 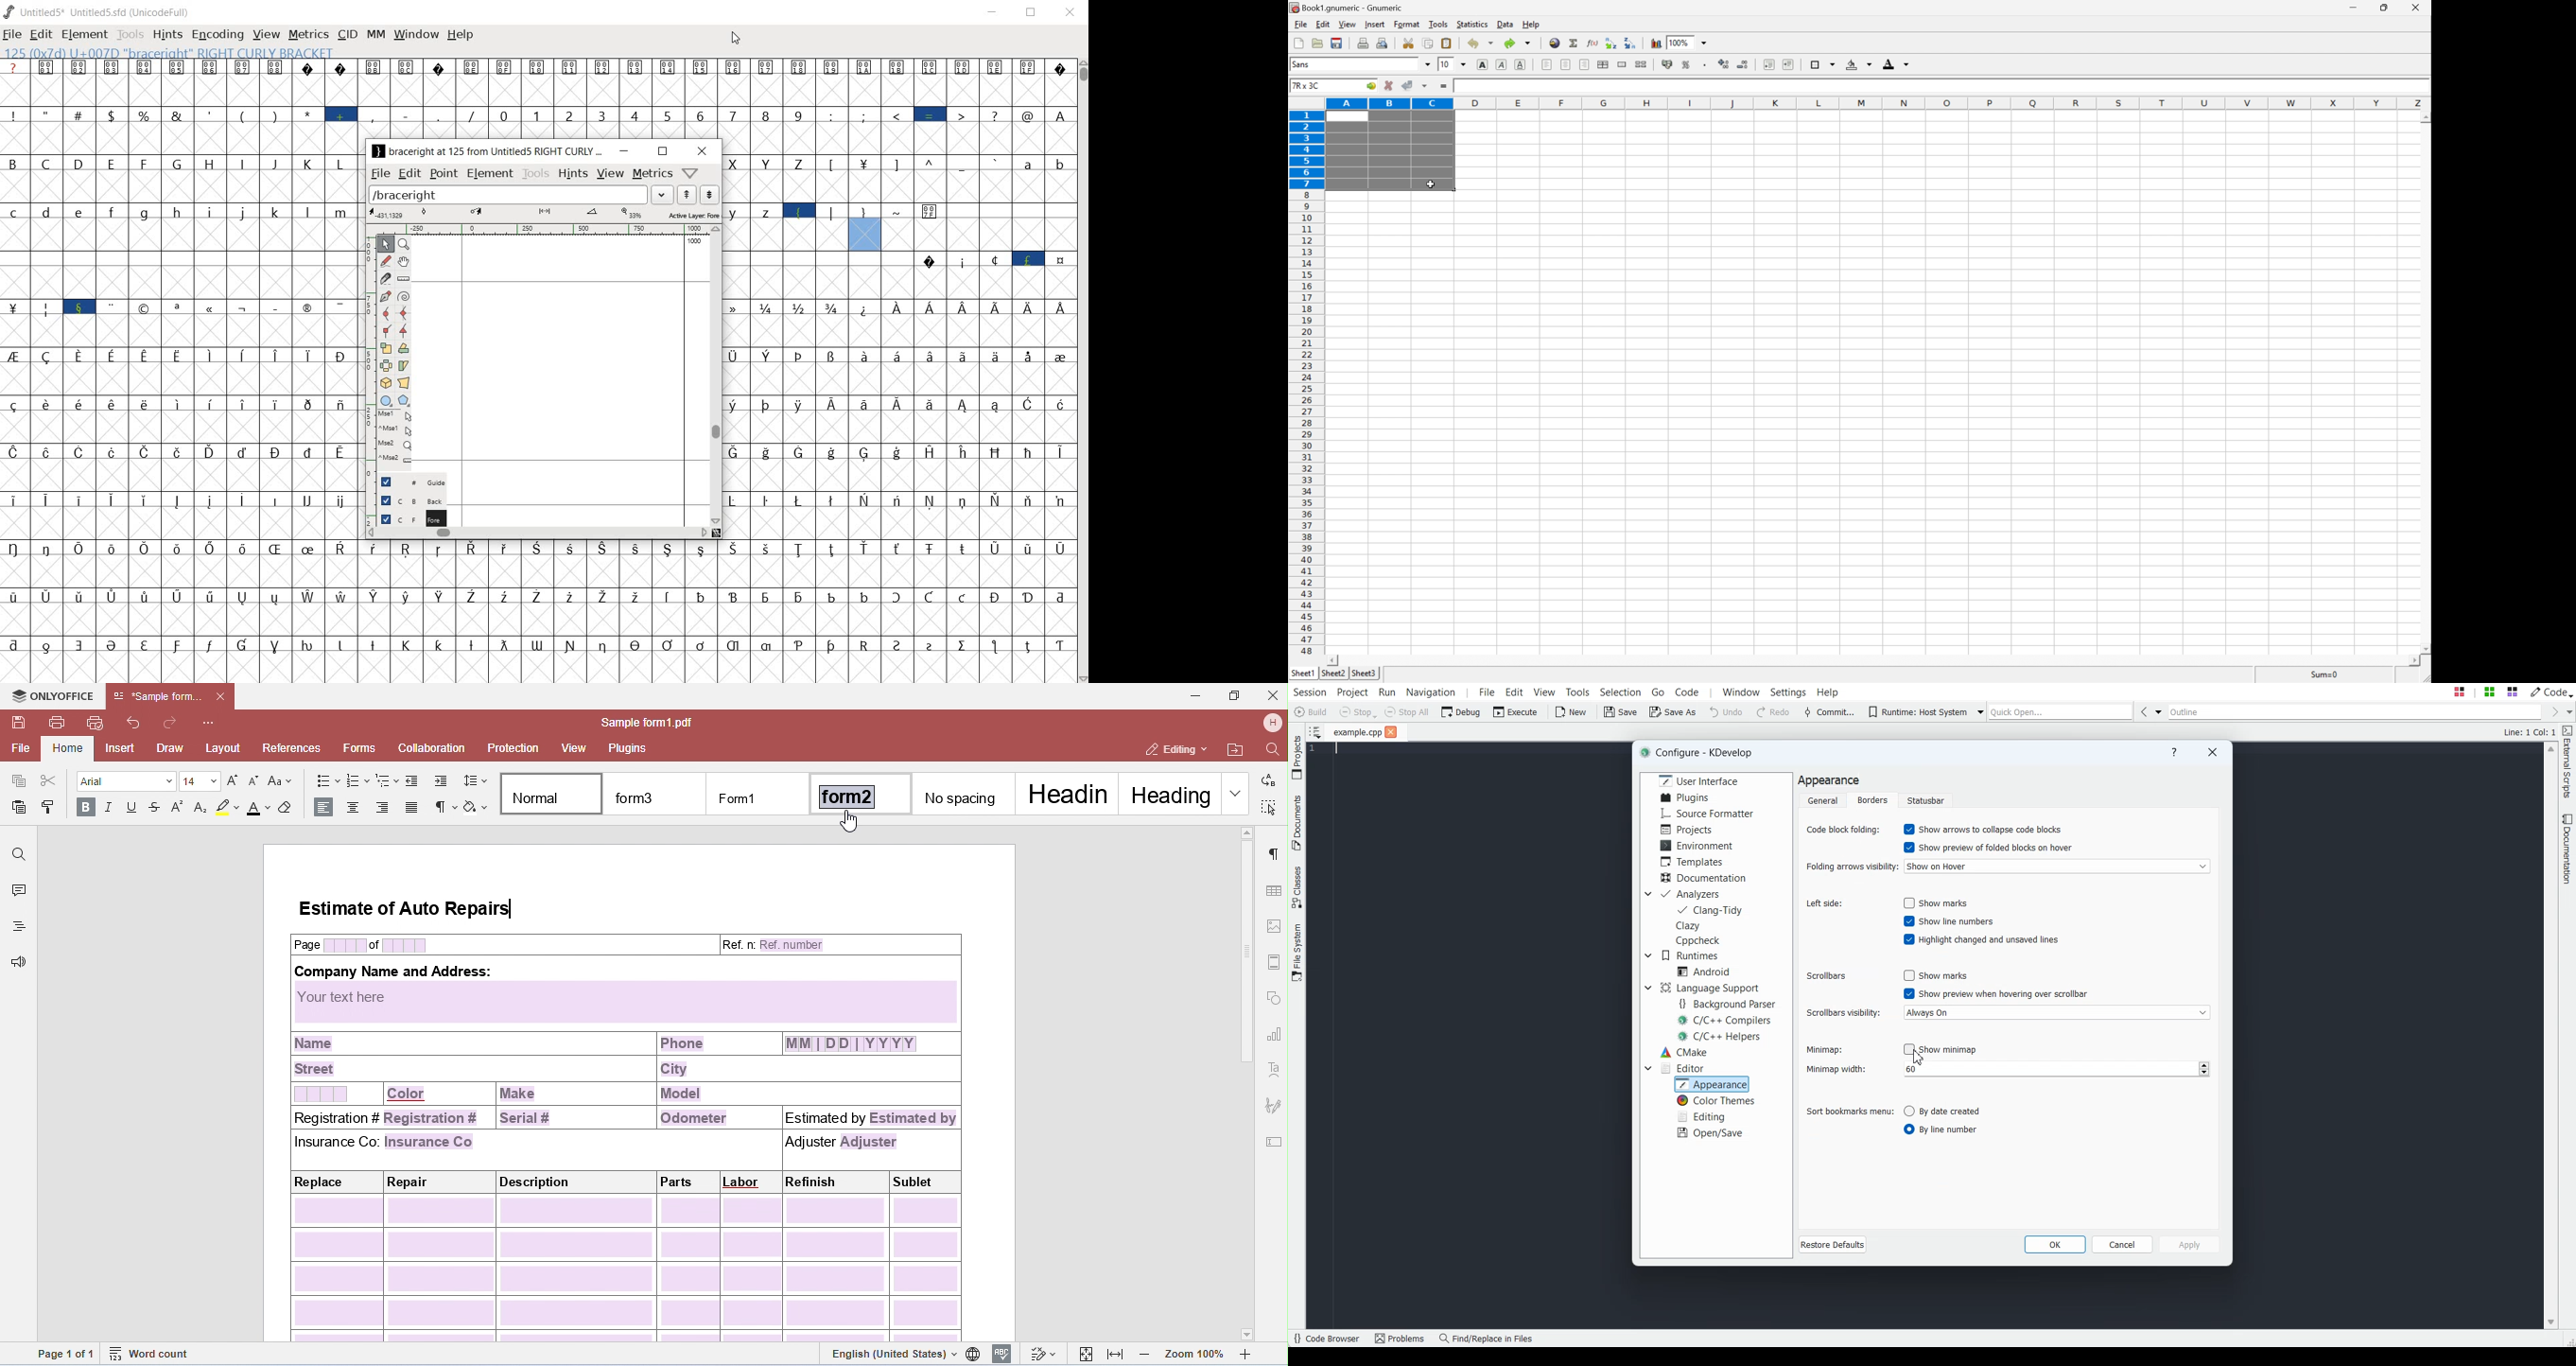 What do you see at coordinates (405, 400) in the screenshot?
I see `polygon or star` at bounding box center [405, 400].